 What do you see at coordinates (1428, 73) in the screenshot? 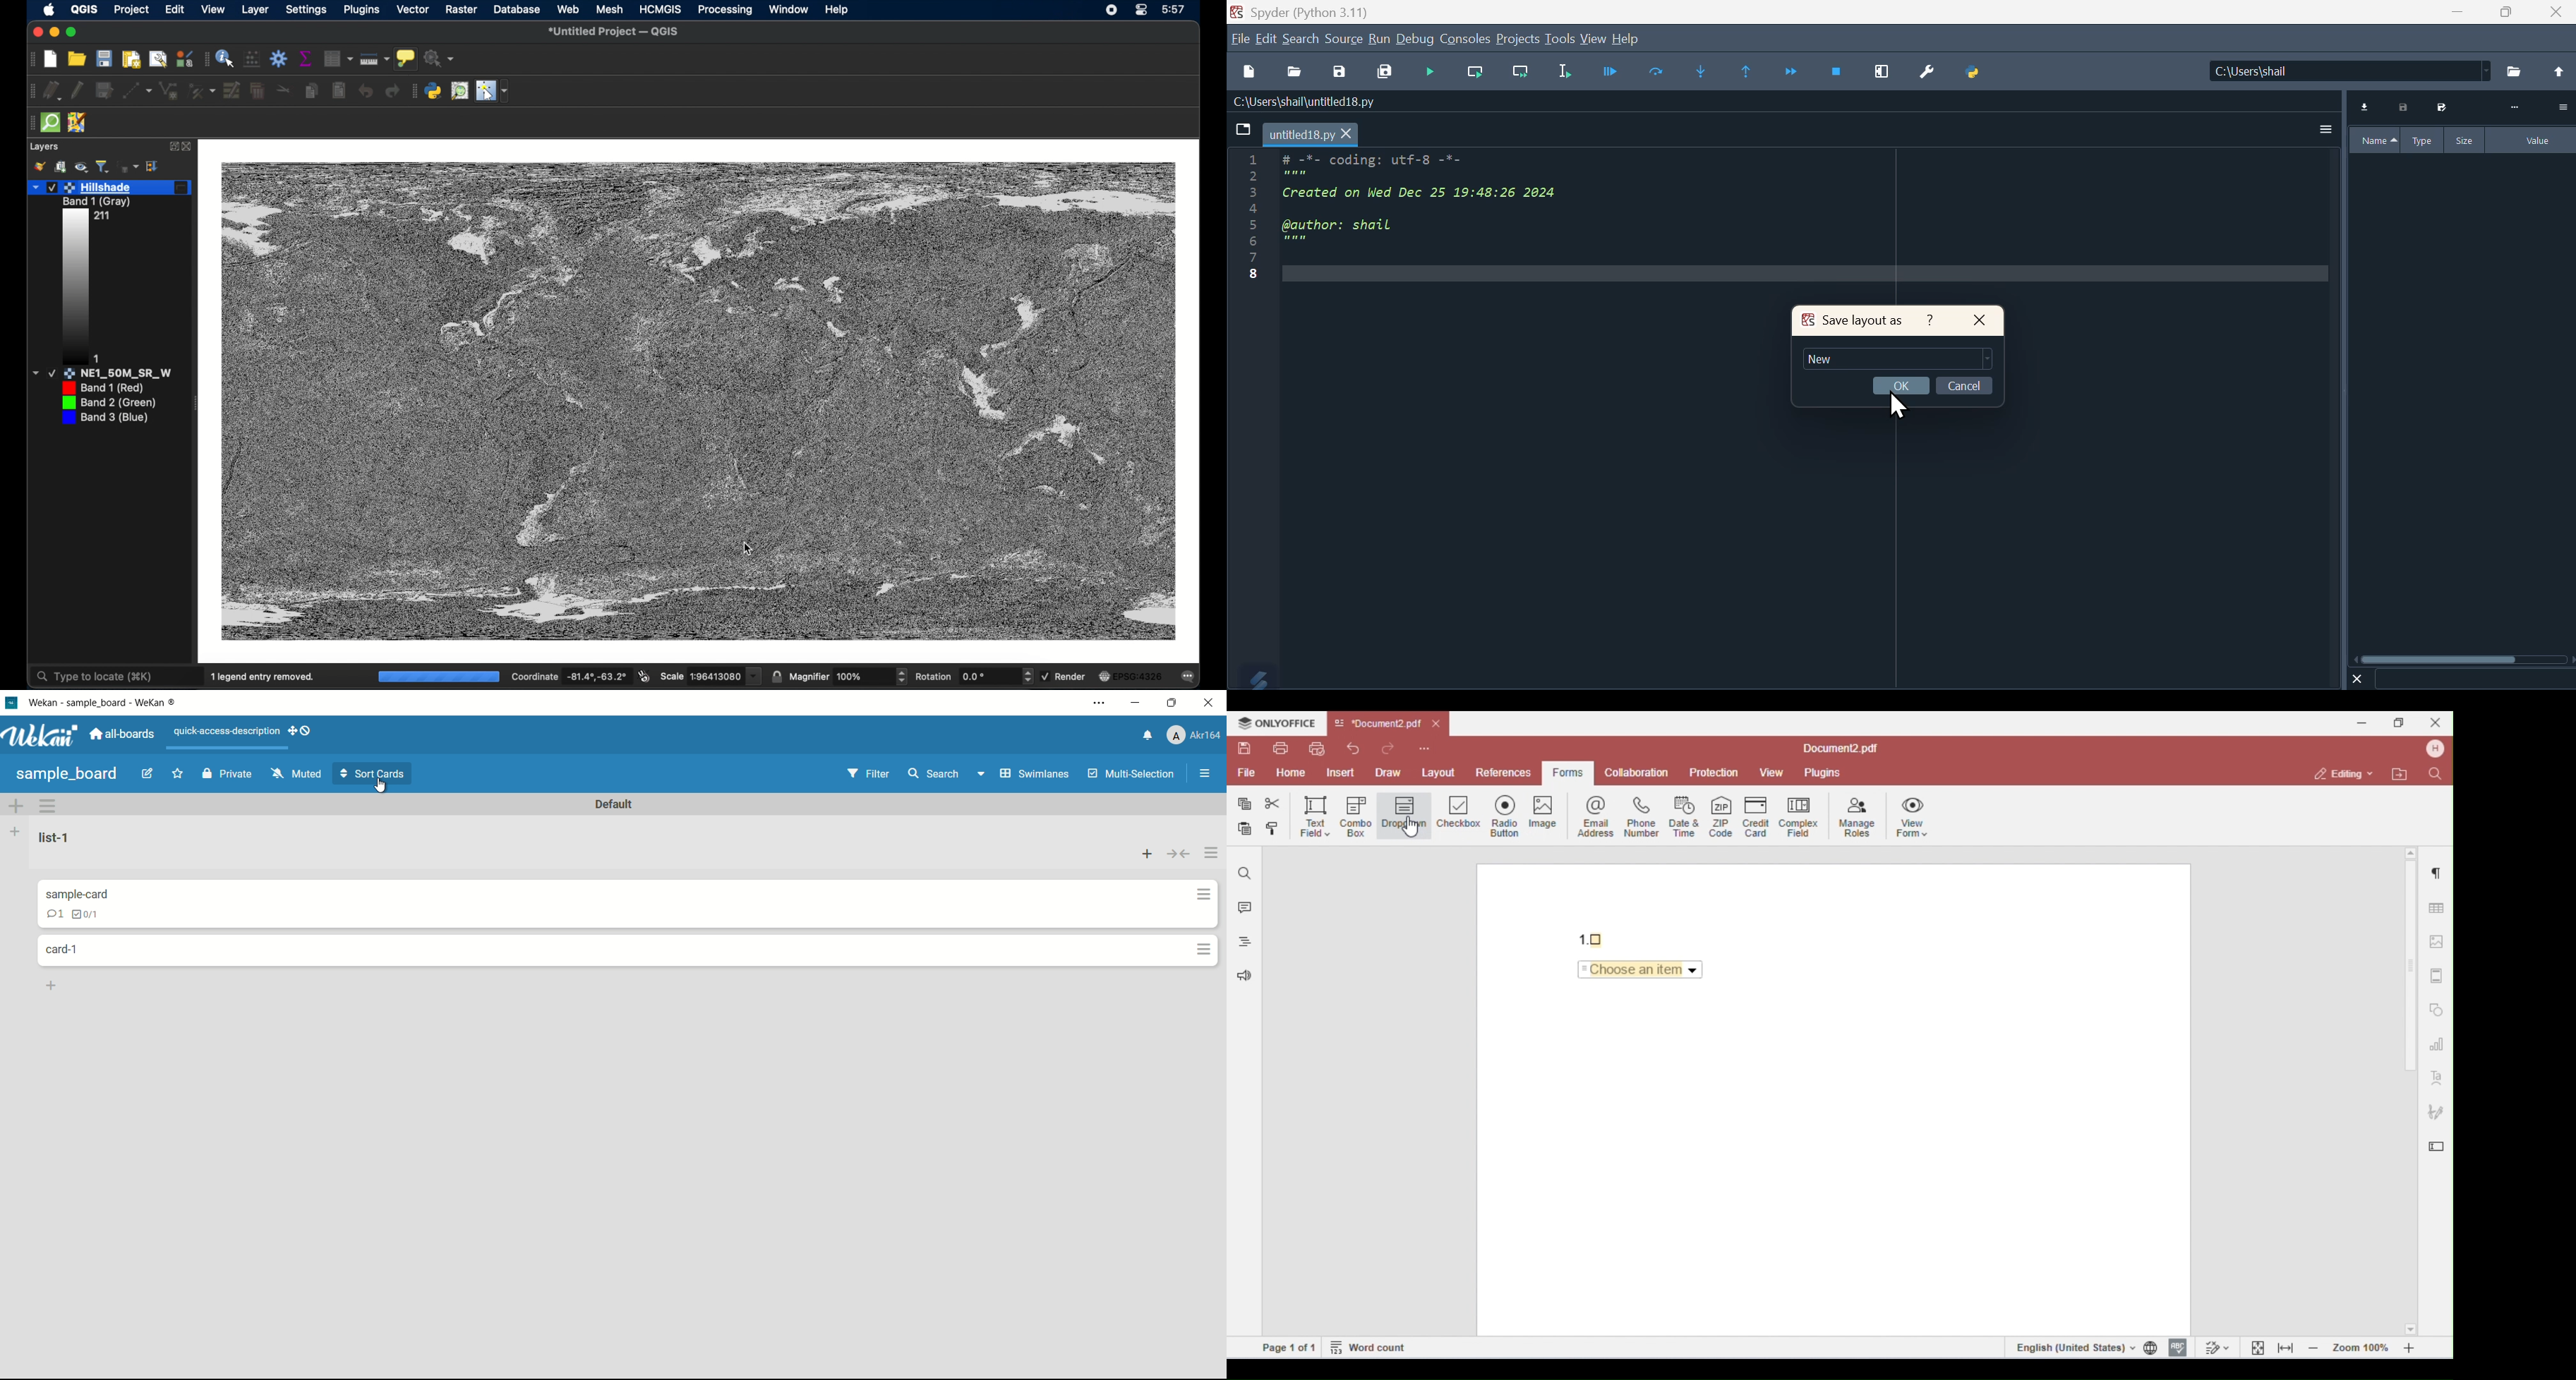
I see `Run cell` at bounding box center [1428, 73].